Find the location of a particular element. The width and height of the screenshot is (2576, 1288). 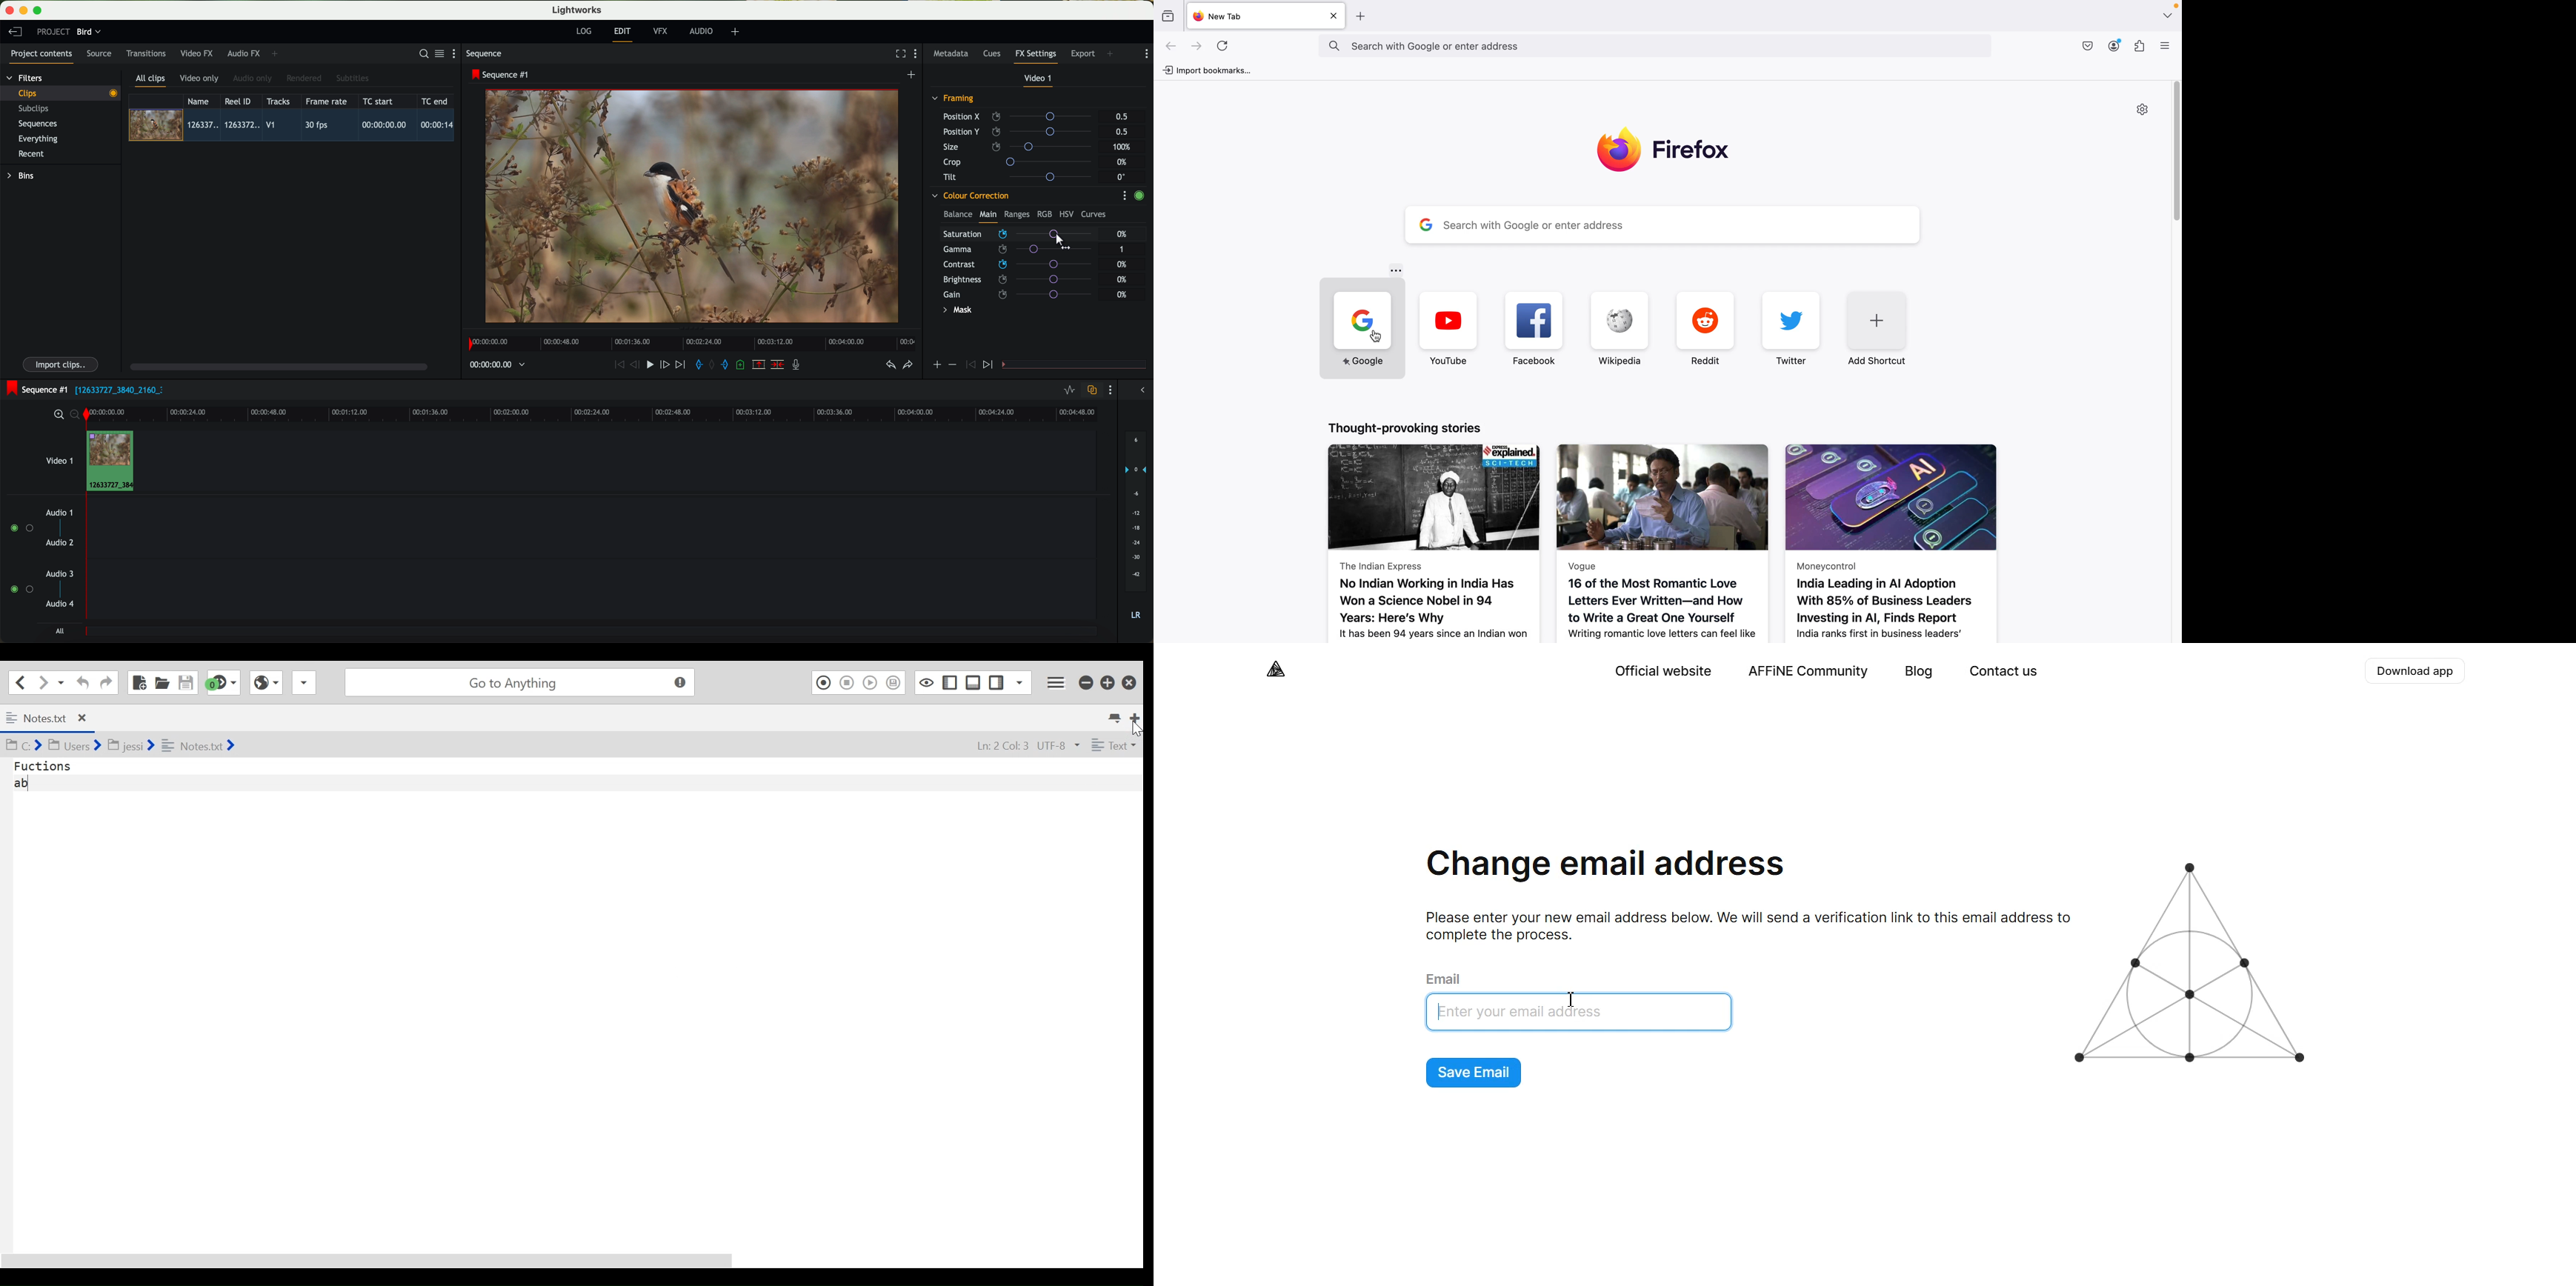

show settings menu is located at coordinates (458, 53).